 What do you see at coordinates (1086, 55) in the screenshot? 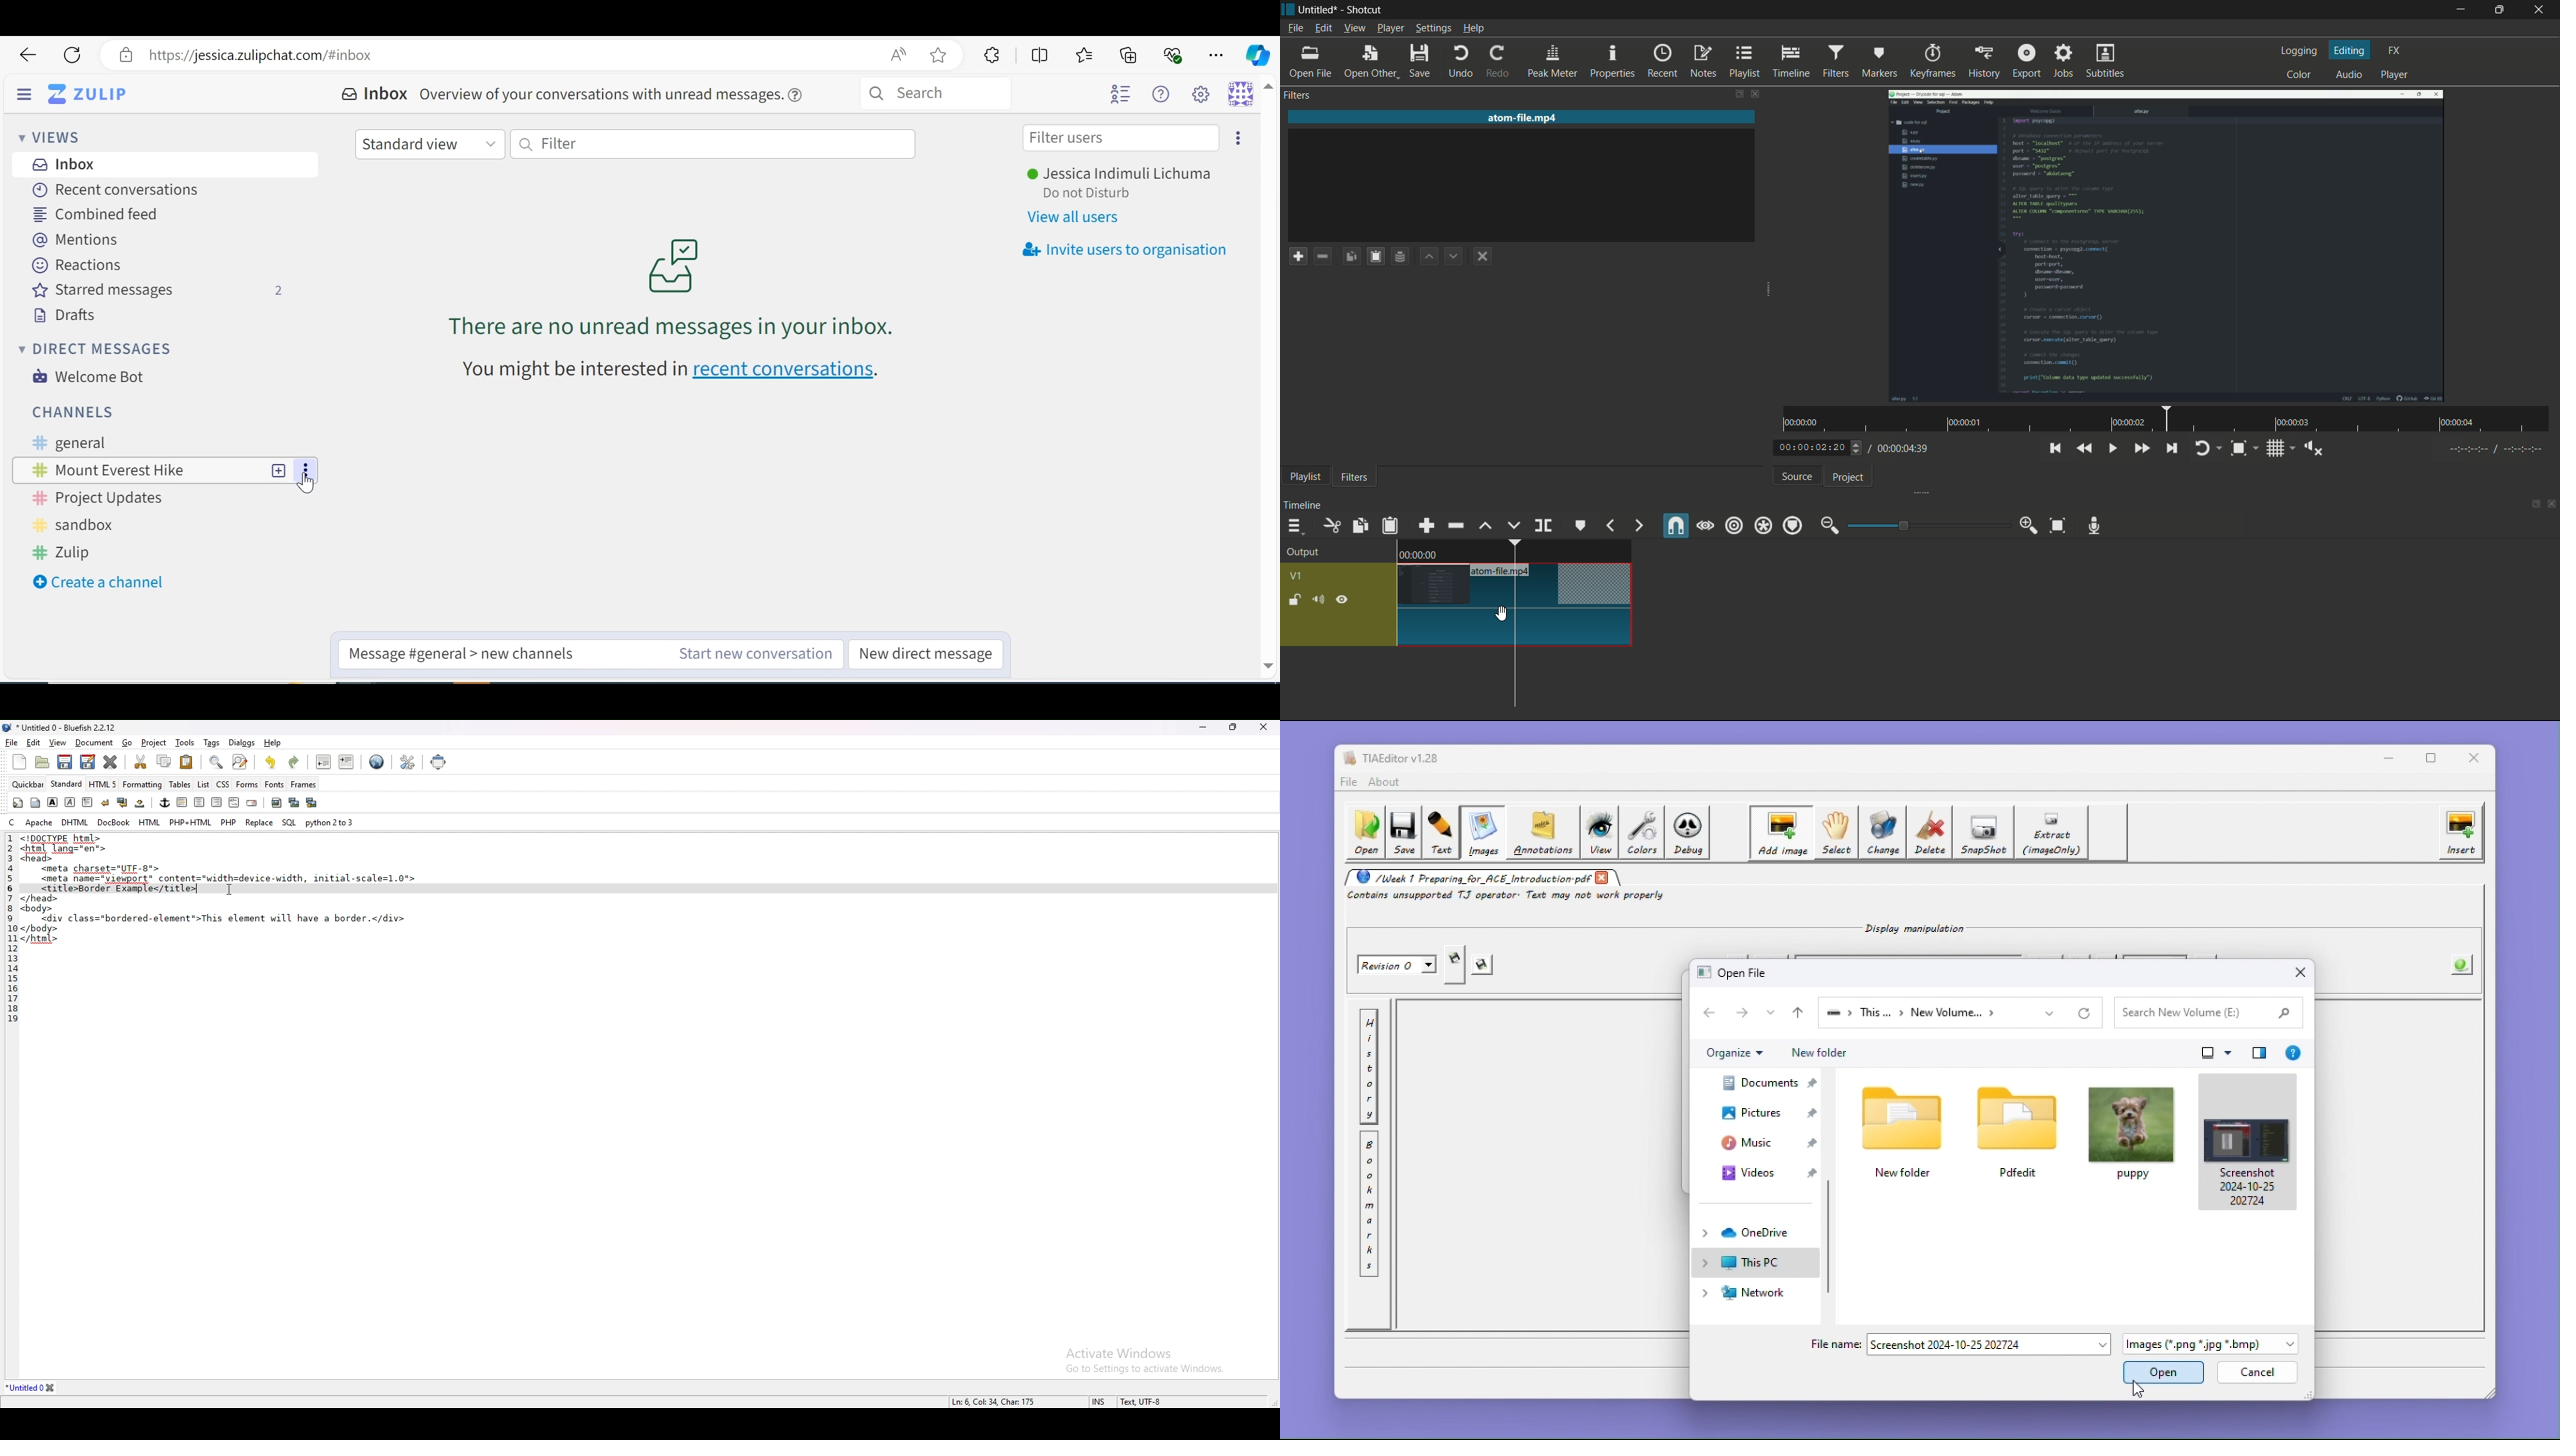
I see `Favorites` at bounding box center [1086, 55].